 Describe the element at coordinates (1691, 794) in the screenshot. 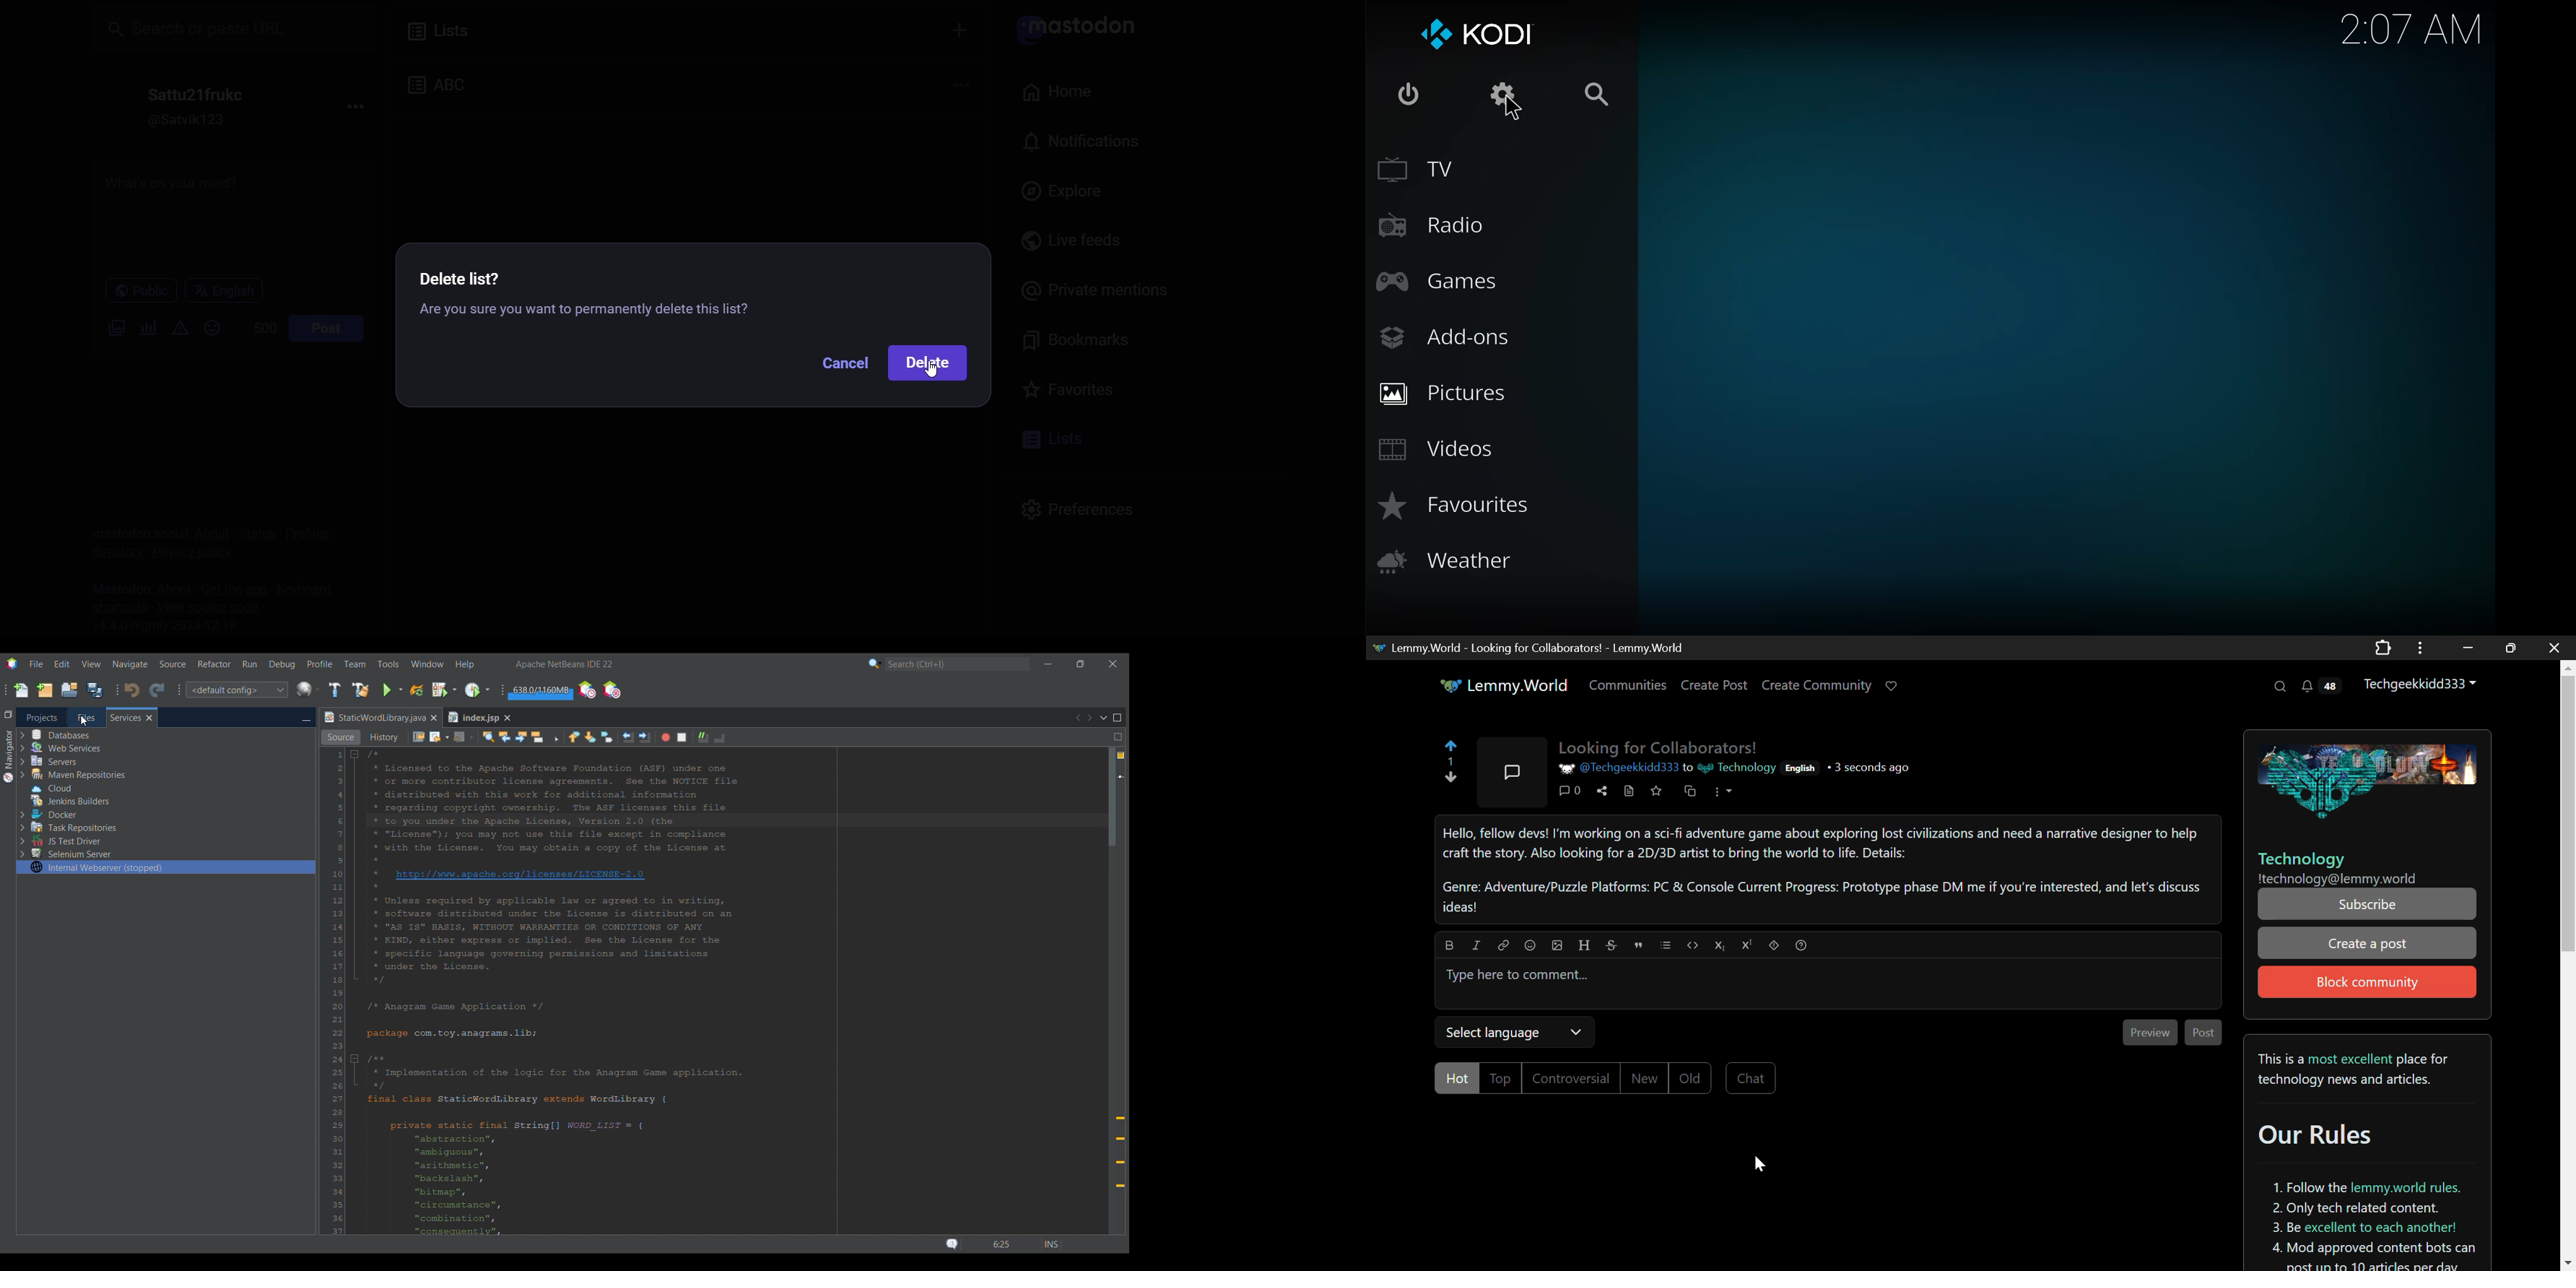

I see `Cross-post` at that location.